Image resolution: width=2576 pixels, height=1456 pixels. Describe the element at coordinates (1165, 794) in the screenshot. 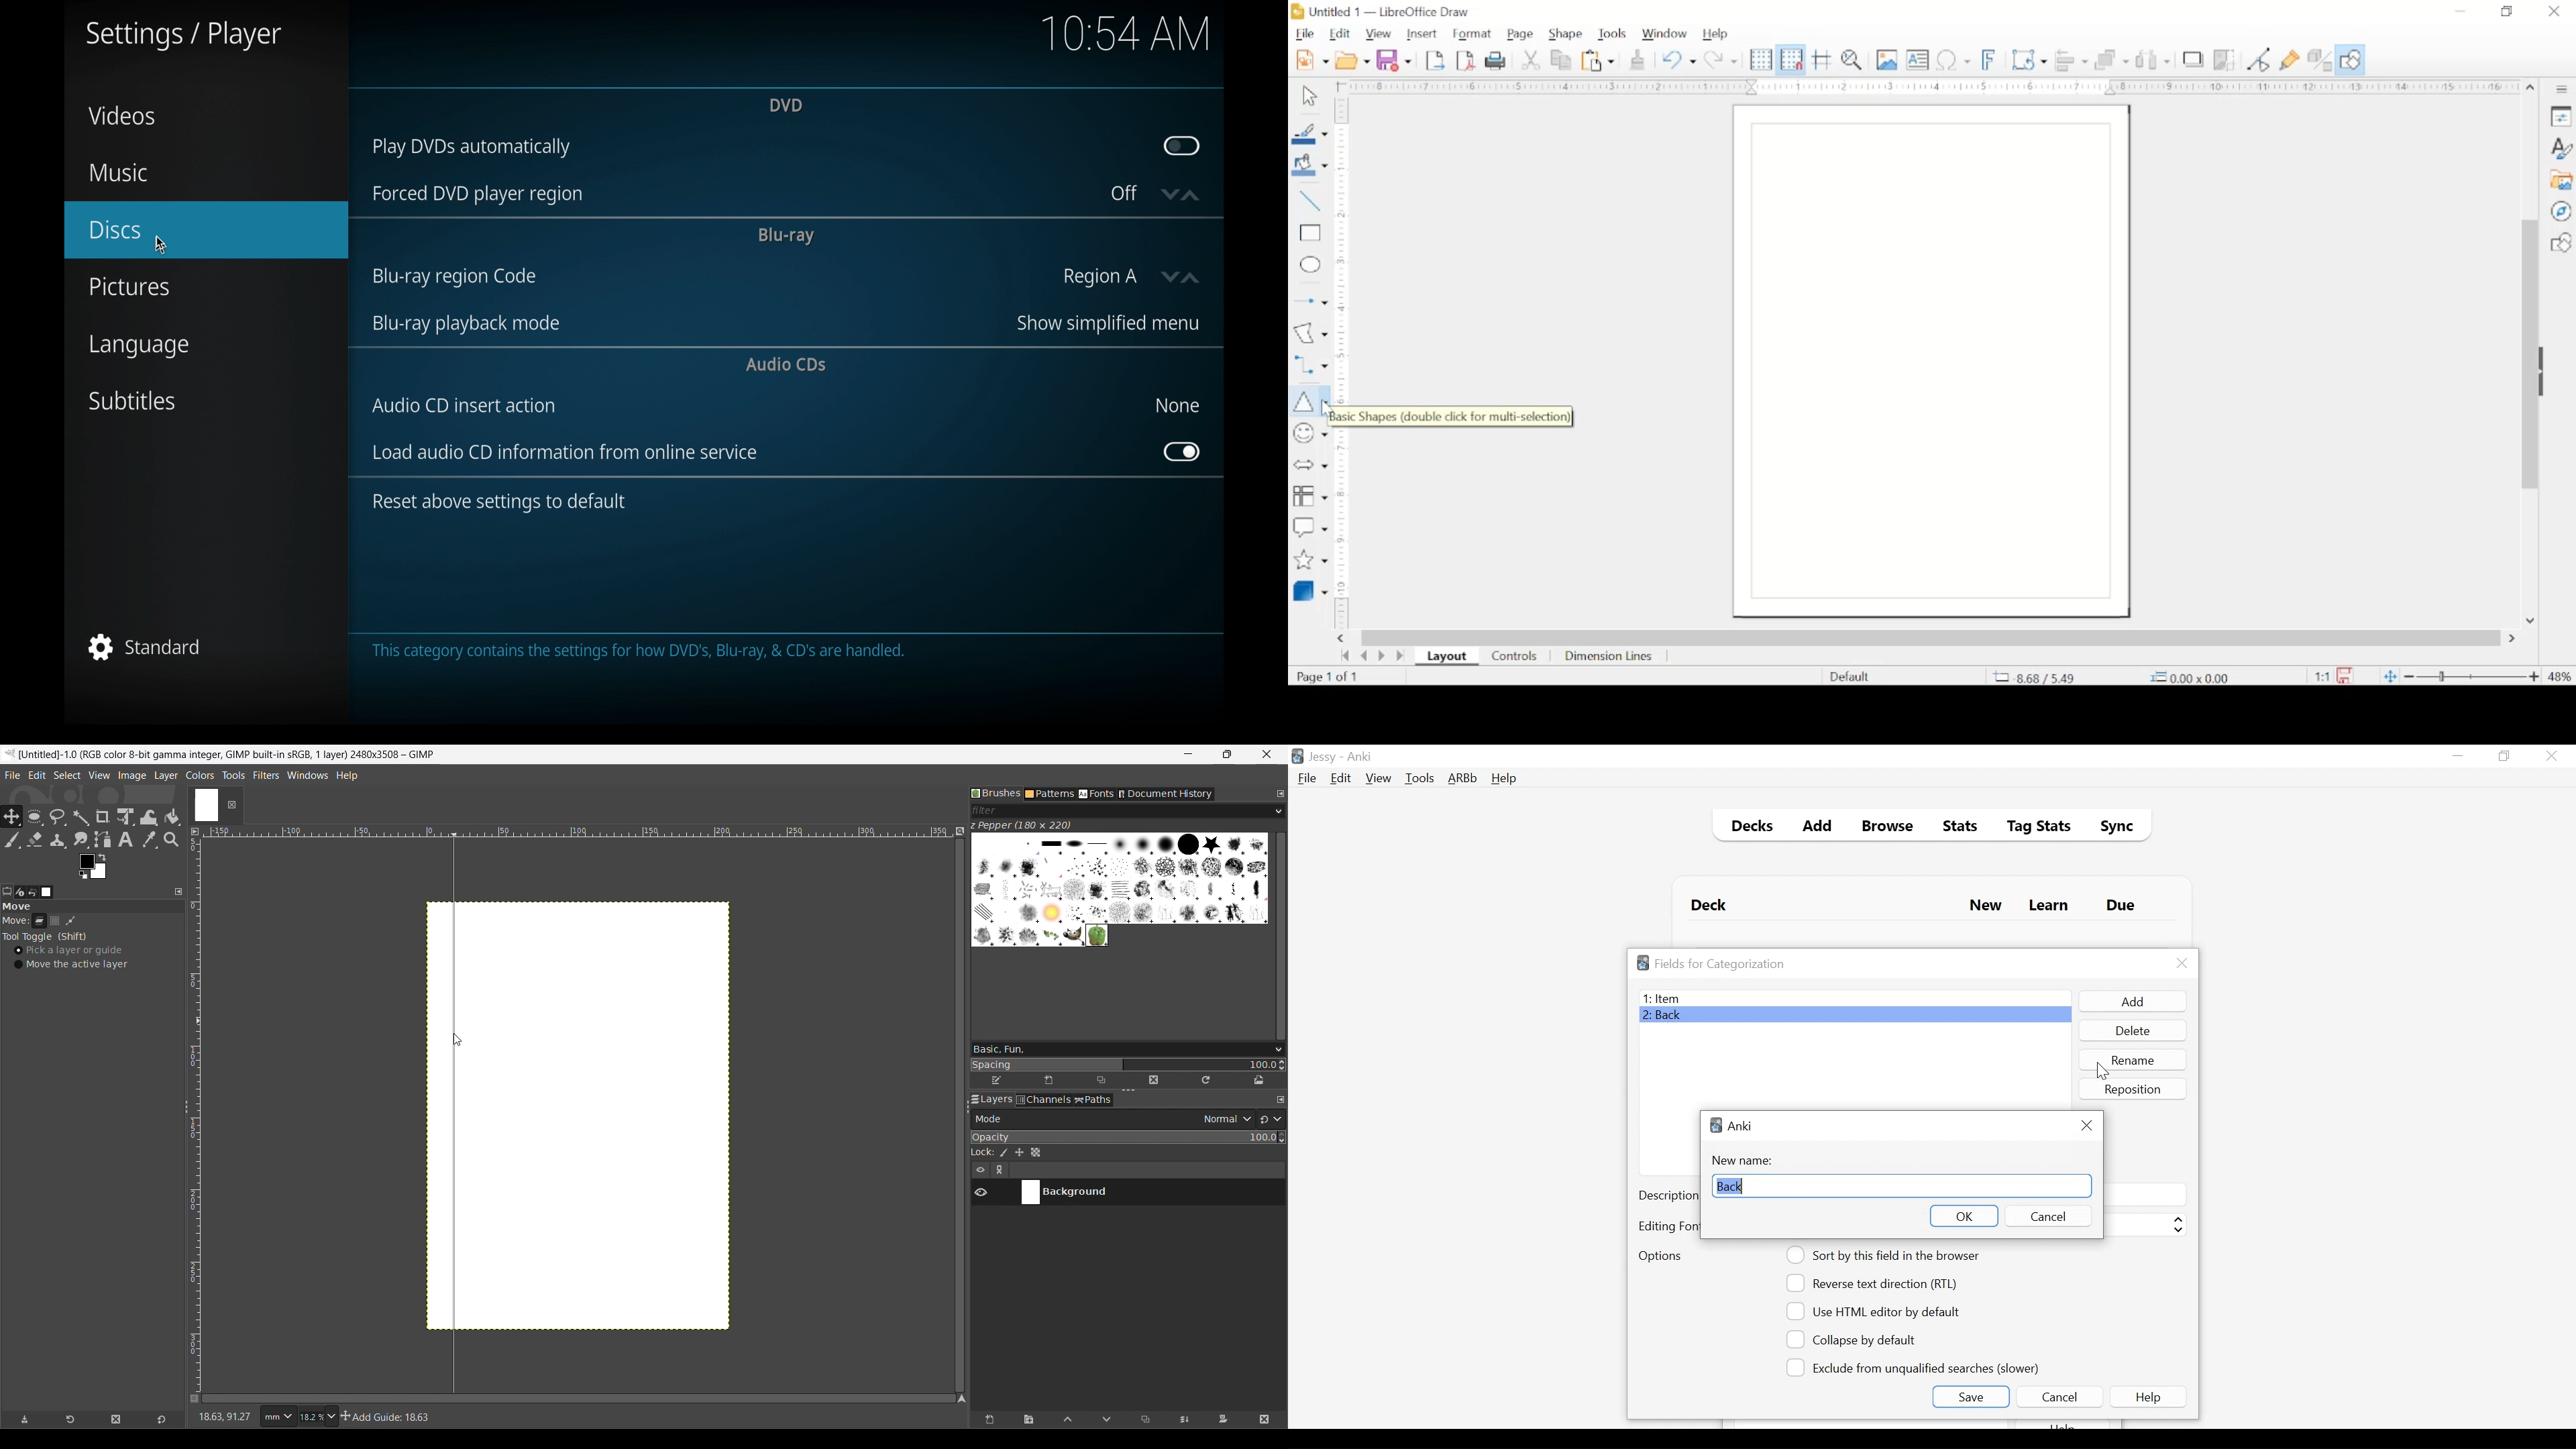

I see `Document history tab` at that location.